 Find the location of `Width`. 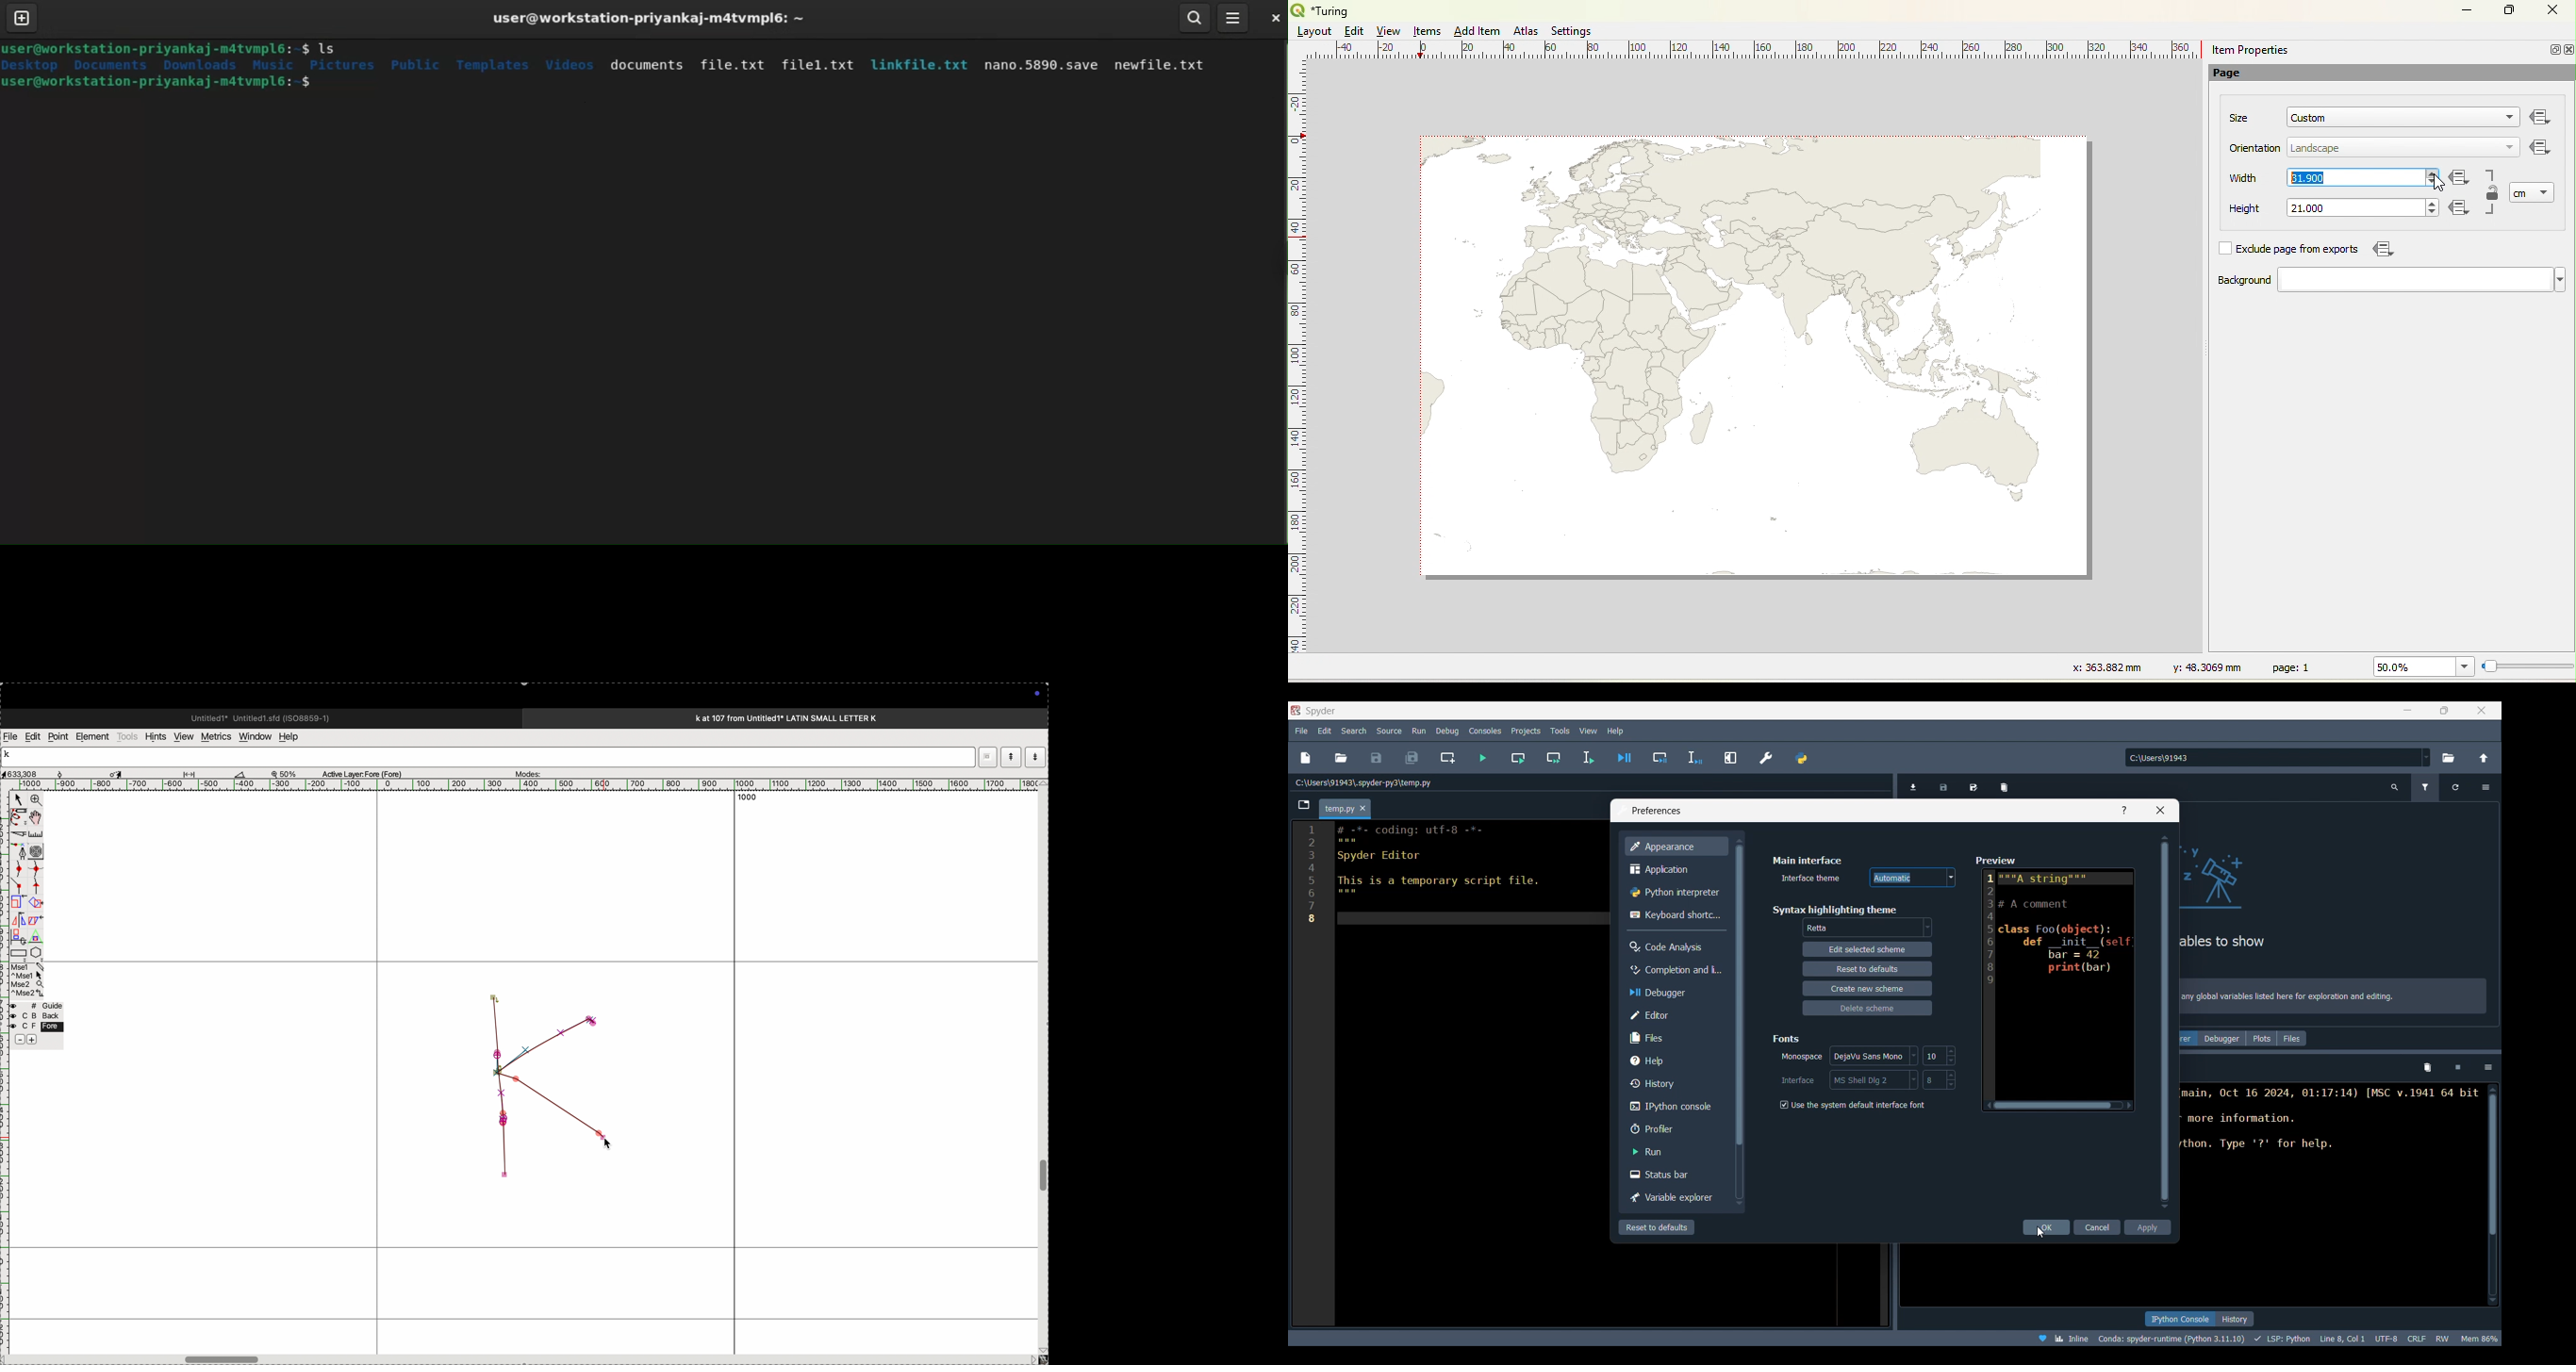

Width is located at coordinates (2244, 178).